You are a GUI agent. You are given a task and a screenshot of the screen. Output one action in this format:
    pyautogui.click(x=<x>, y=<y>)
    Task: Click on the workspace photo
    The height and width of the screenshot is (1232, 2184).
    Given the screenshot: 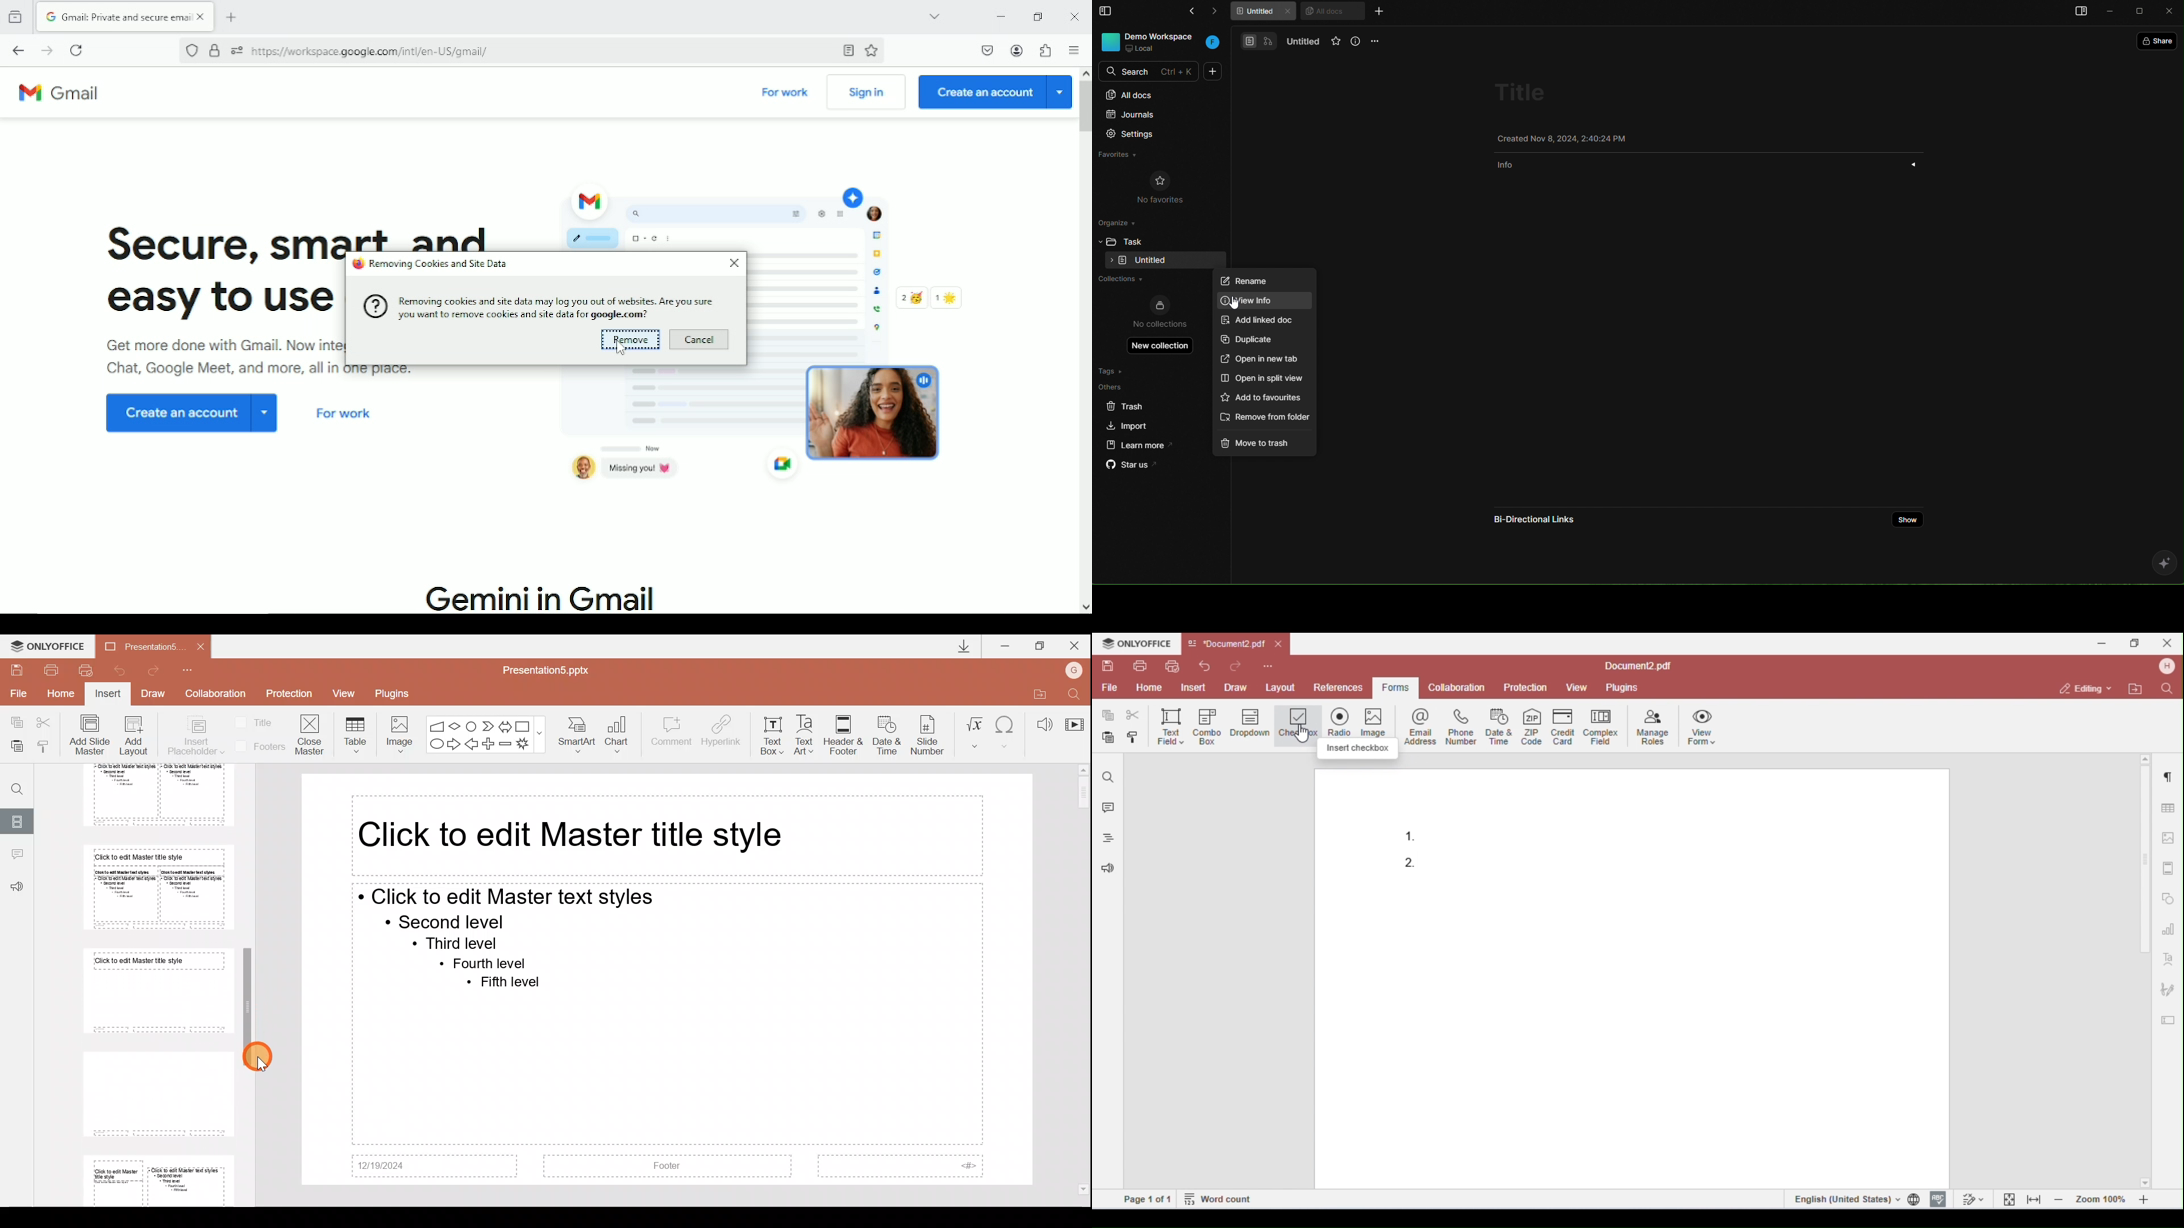 What is the action you would take?
    pyautogui.click(x=1109, y=41)
    